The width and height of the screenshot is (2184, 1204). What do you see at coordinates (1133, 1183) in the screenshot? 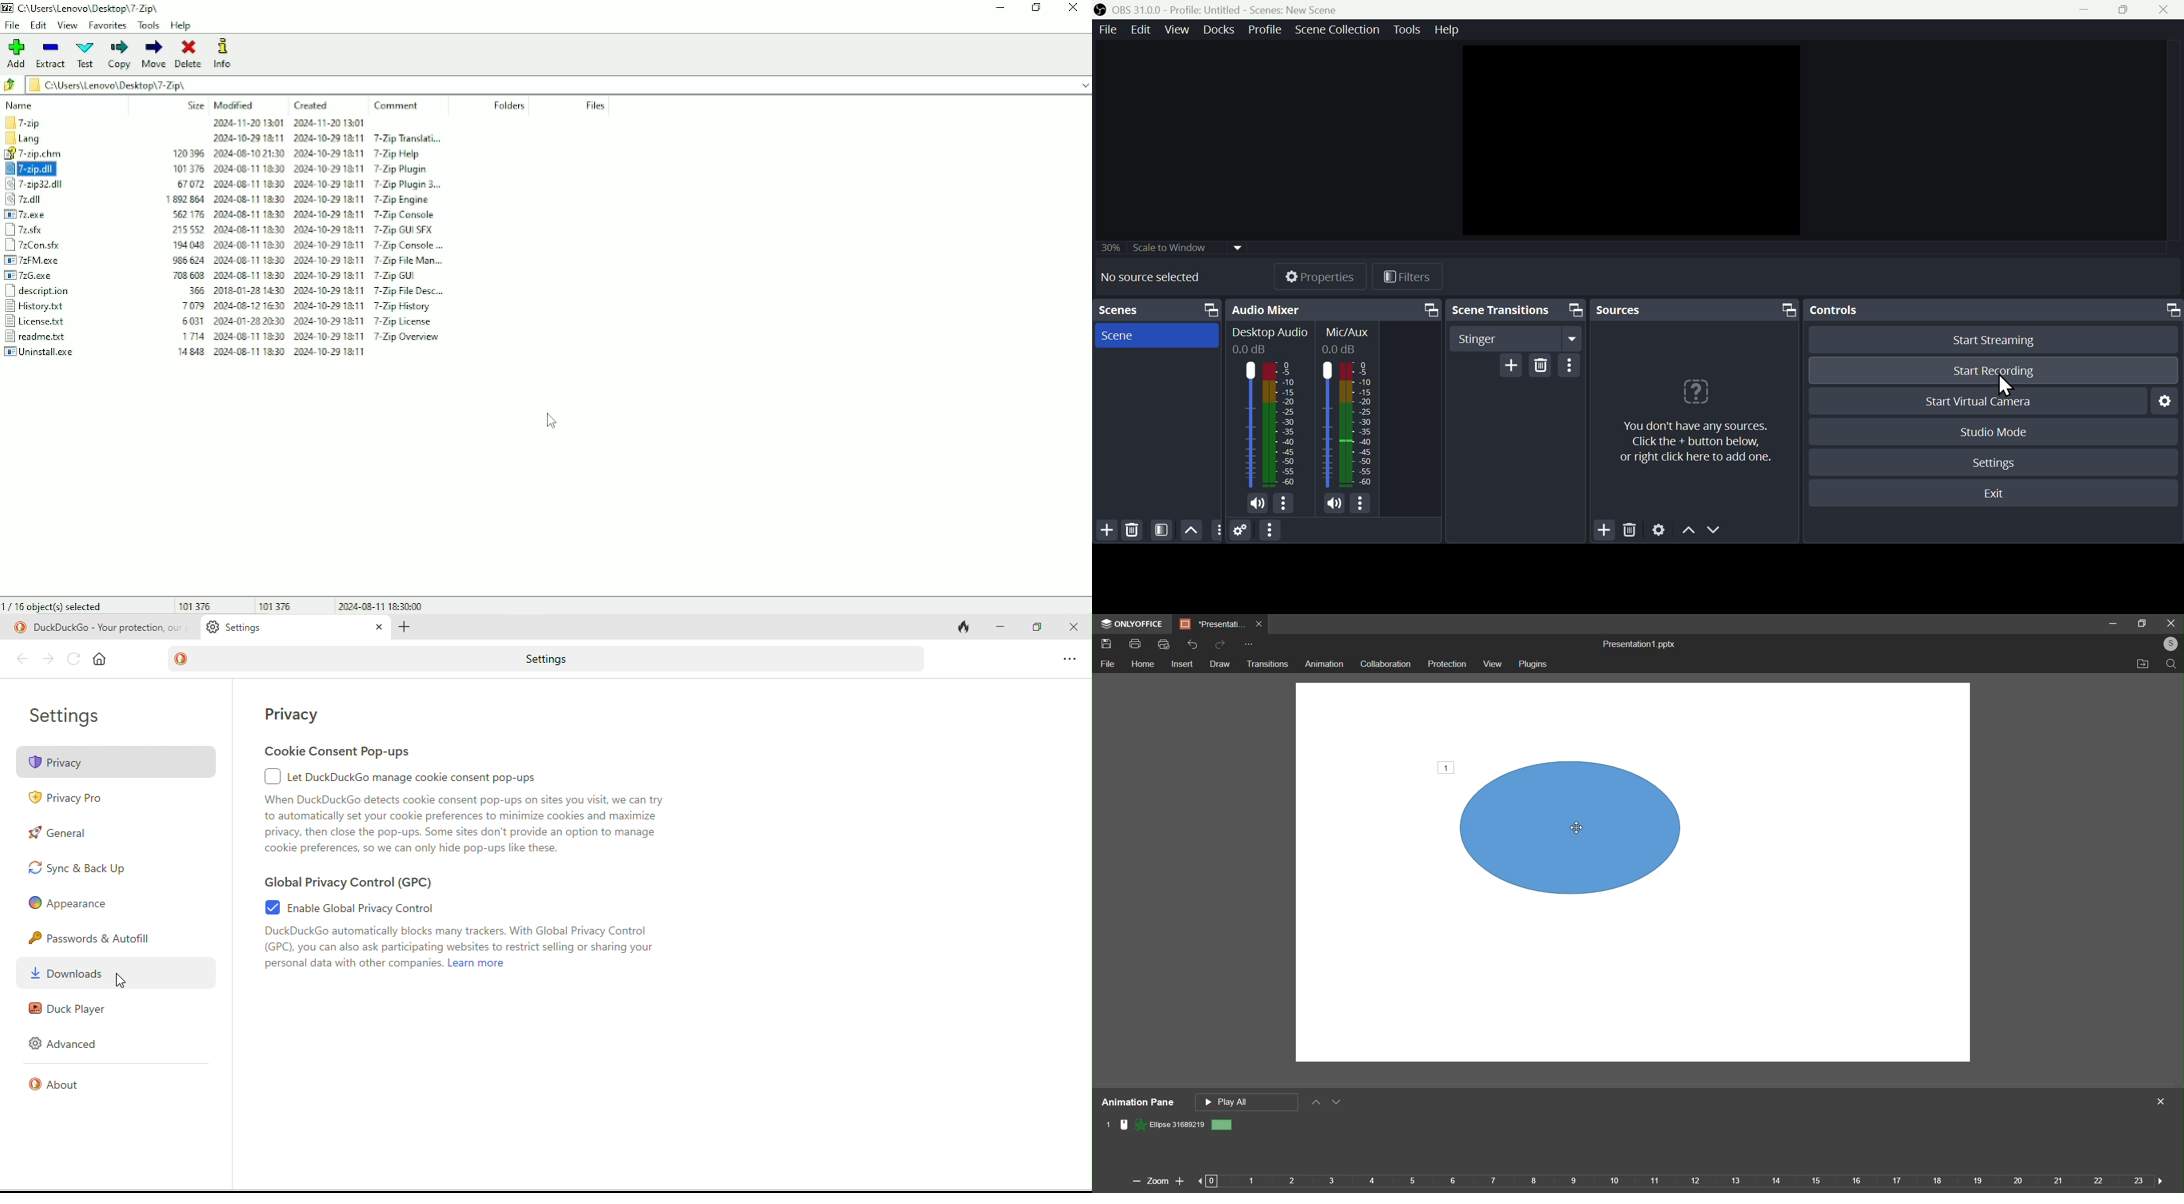
I see `zoom out` at bounding box center [1133, 1183].